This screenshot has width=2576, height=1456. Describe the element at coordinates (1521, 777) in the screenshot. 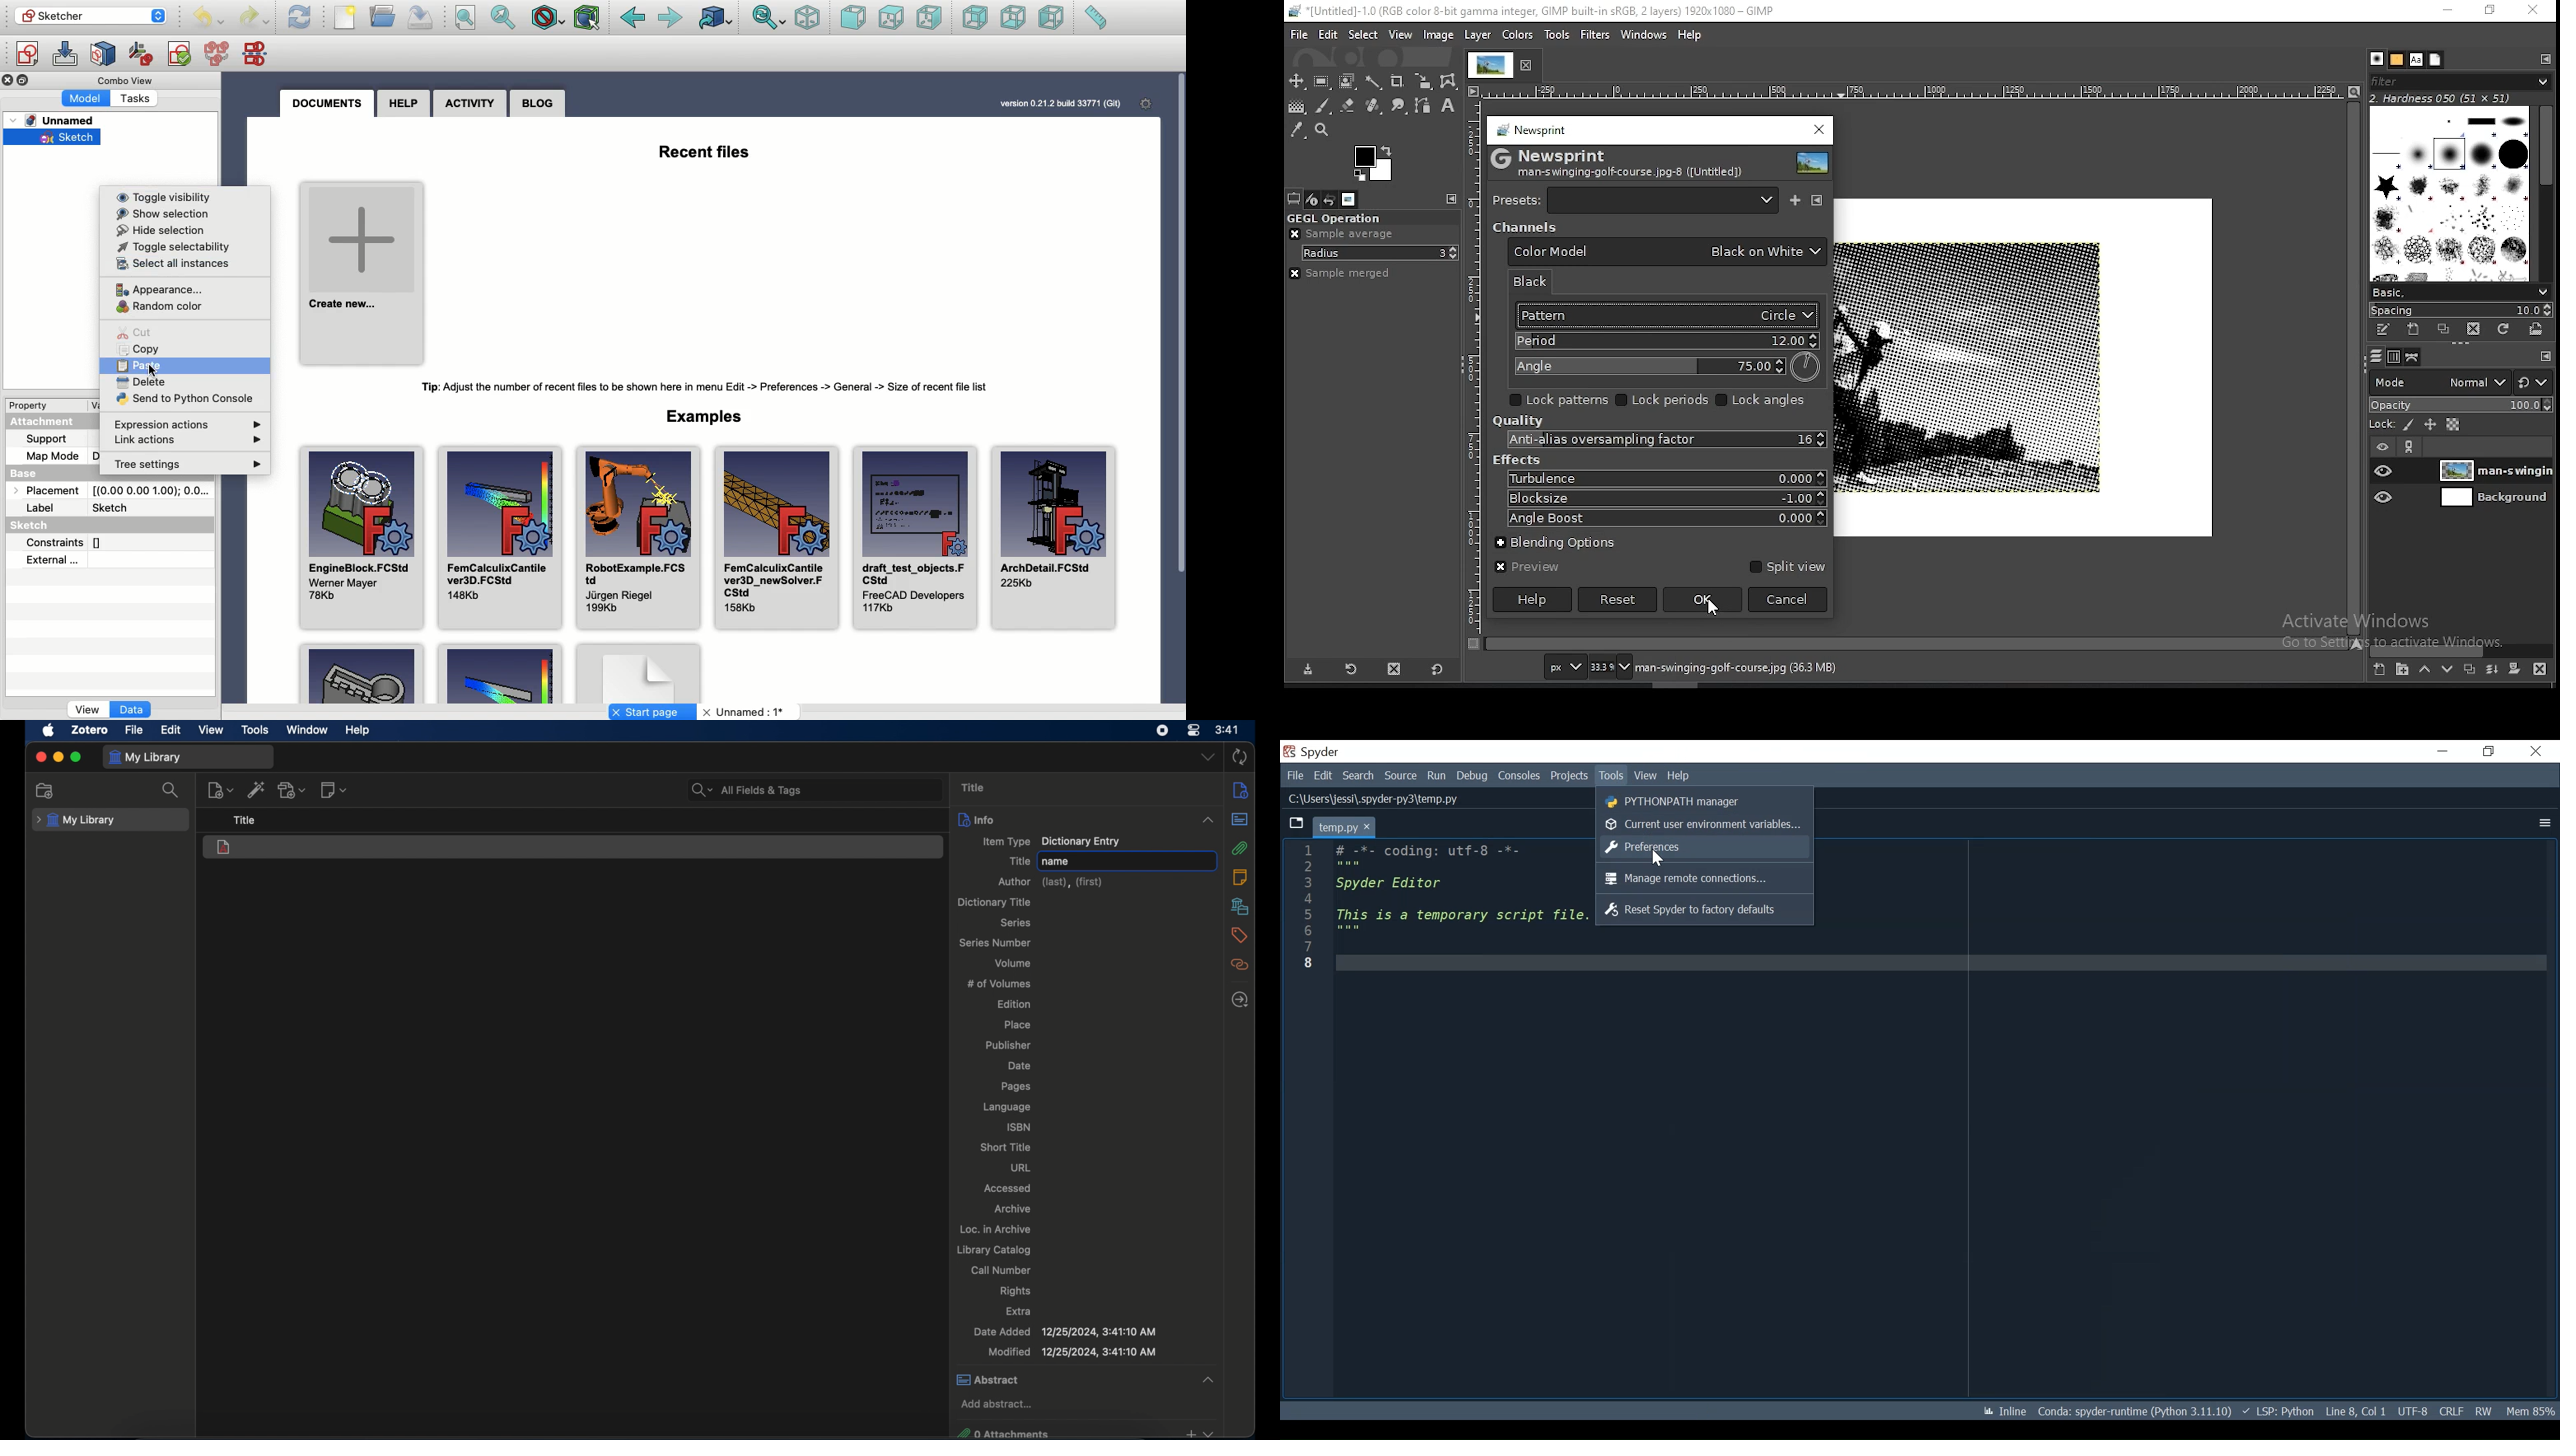

I see `Consoles` at that location.